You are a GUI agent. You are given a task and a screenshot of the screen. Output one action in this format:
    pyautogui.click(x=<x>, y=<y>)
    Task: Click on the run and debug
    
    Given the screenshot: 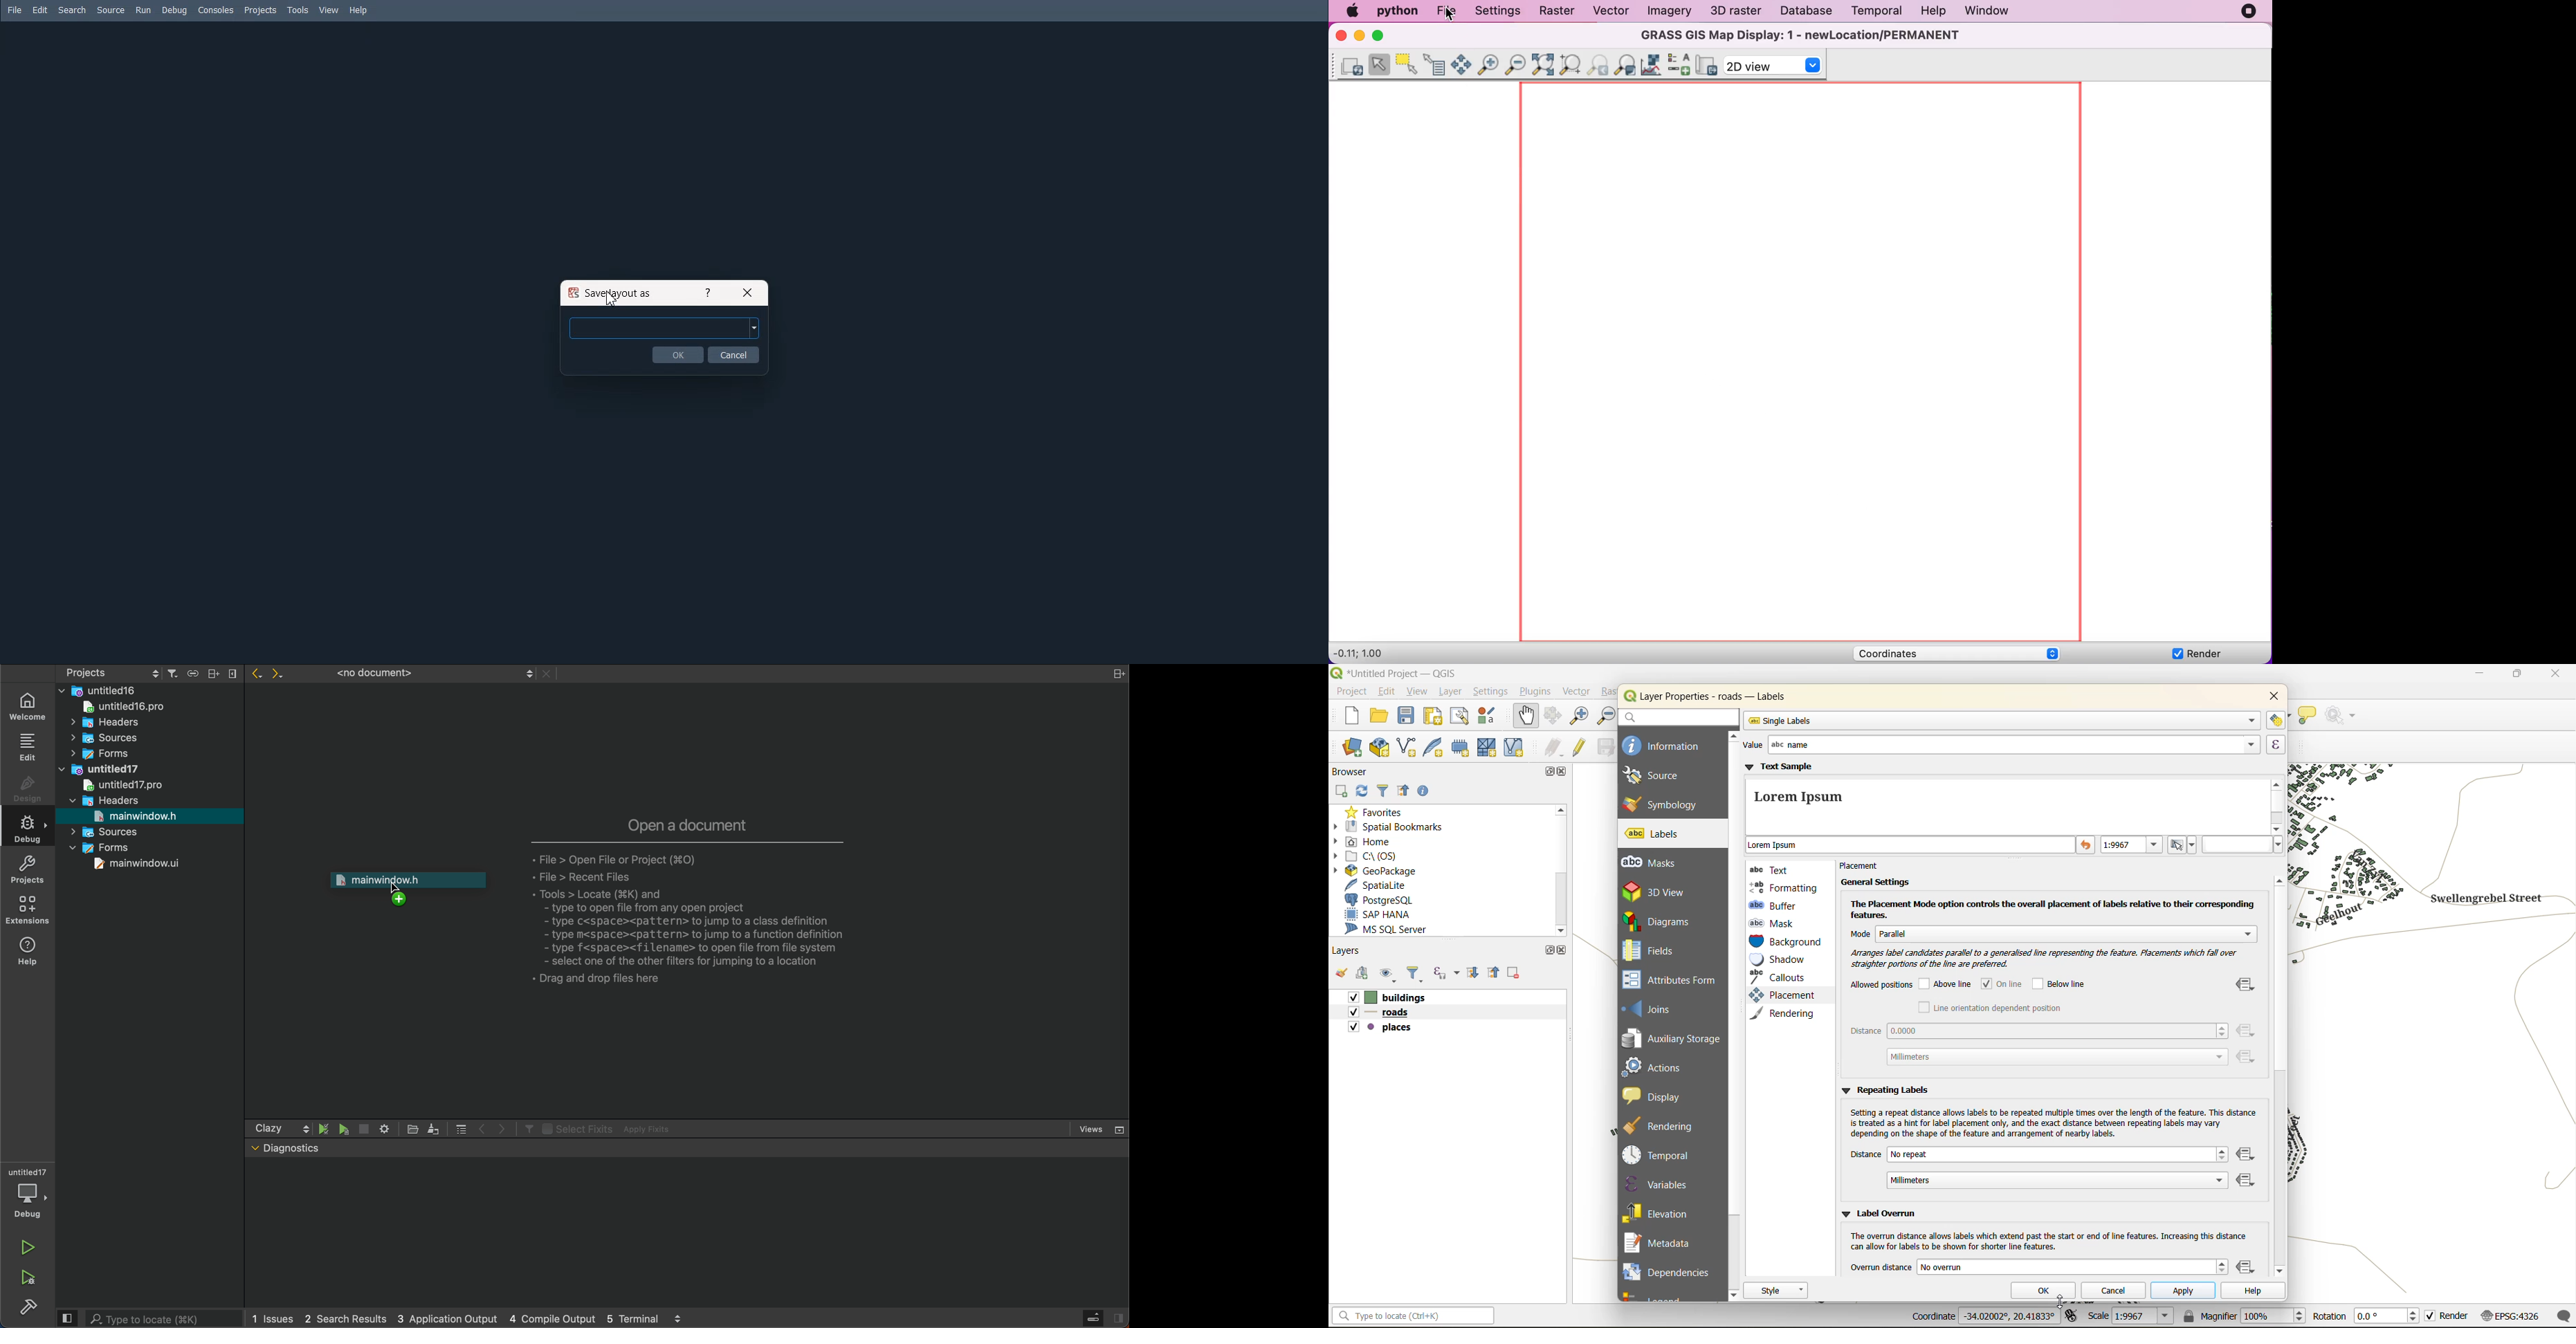 What is the action you would take?
    pyautogui.click(x=31, y=1281)
    